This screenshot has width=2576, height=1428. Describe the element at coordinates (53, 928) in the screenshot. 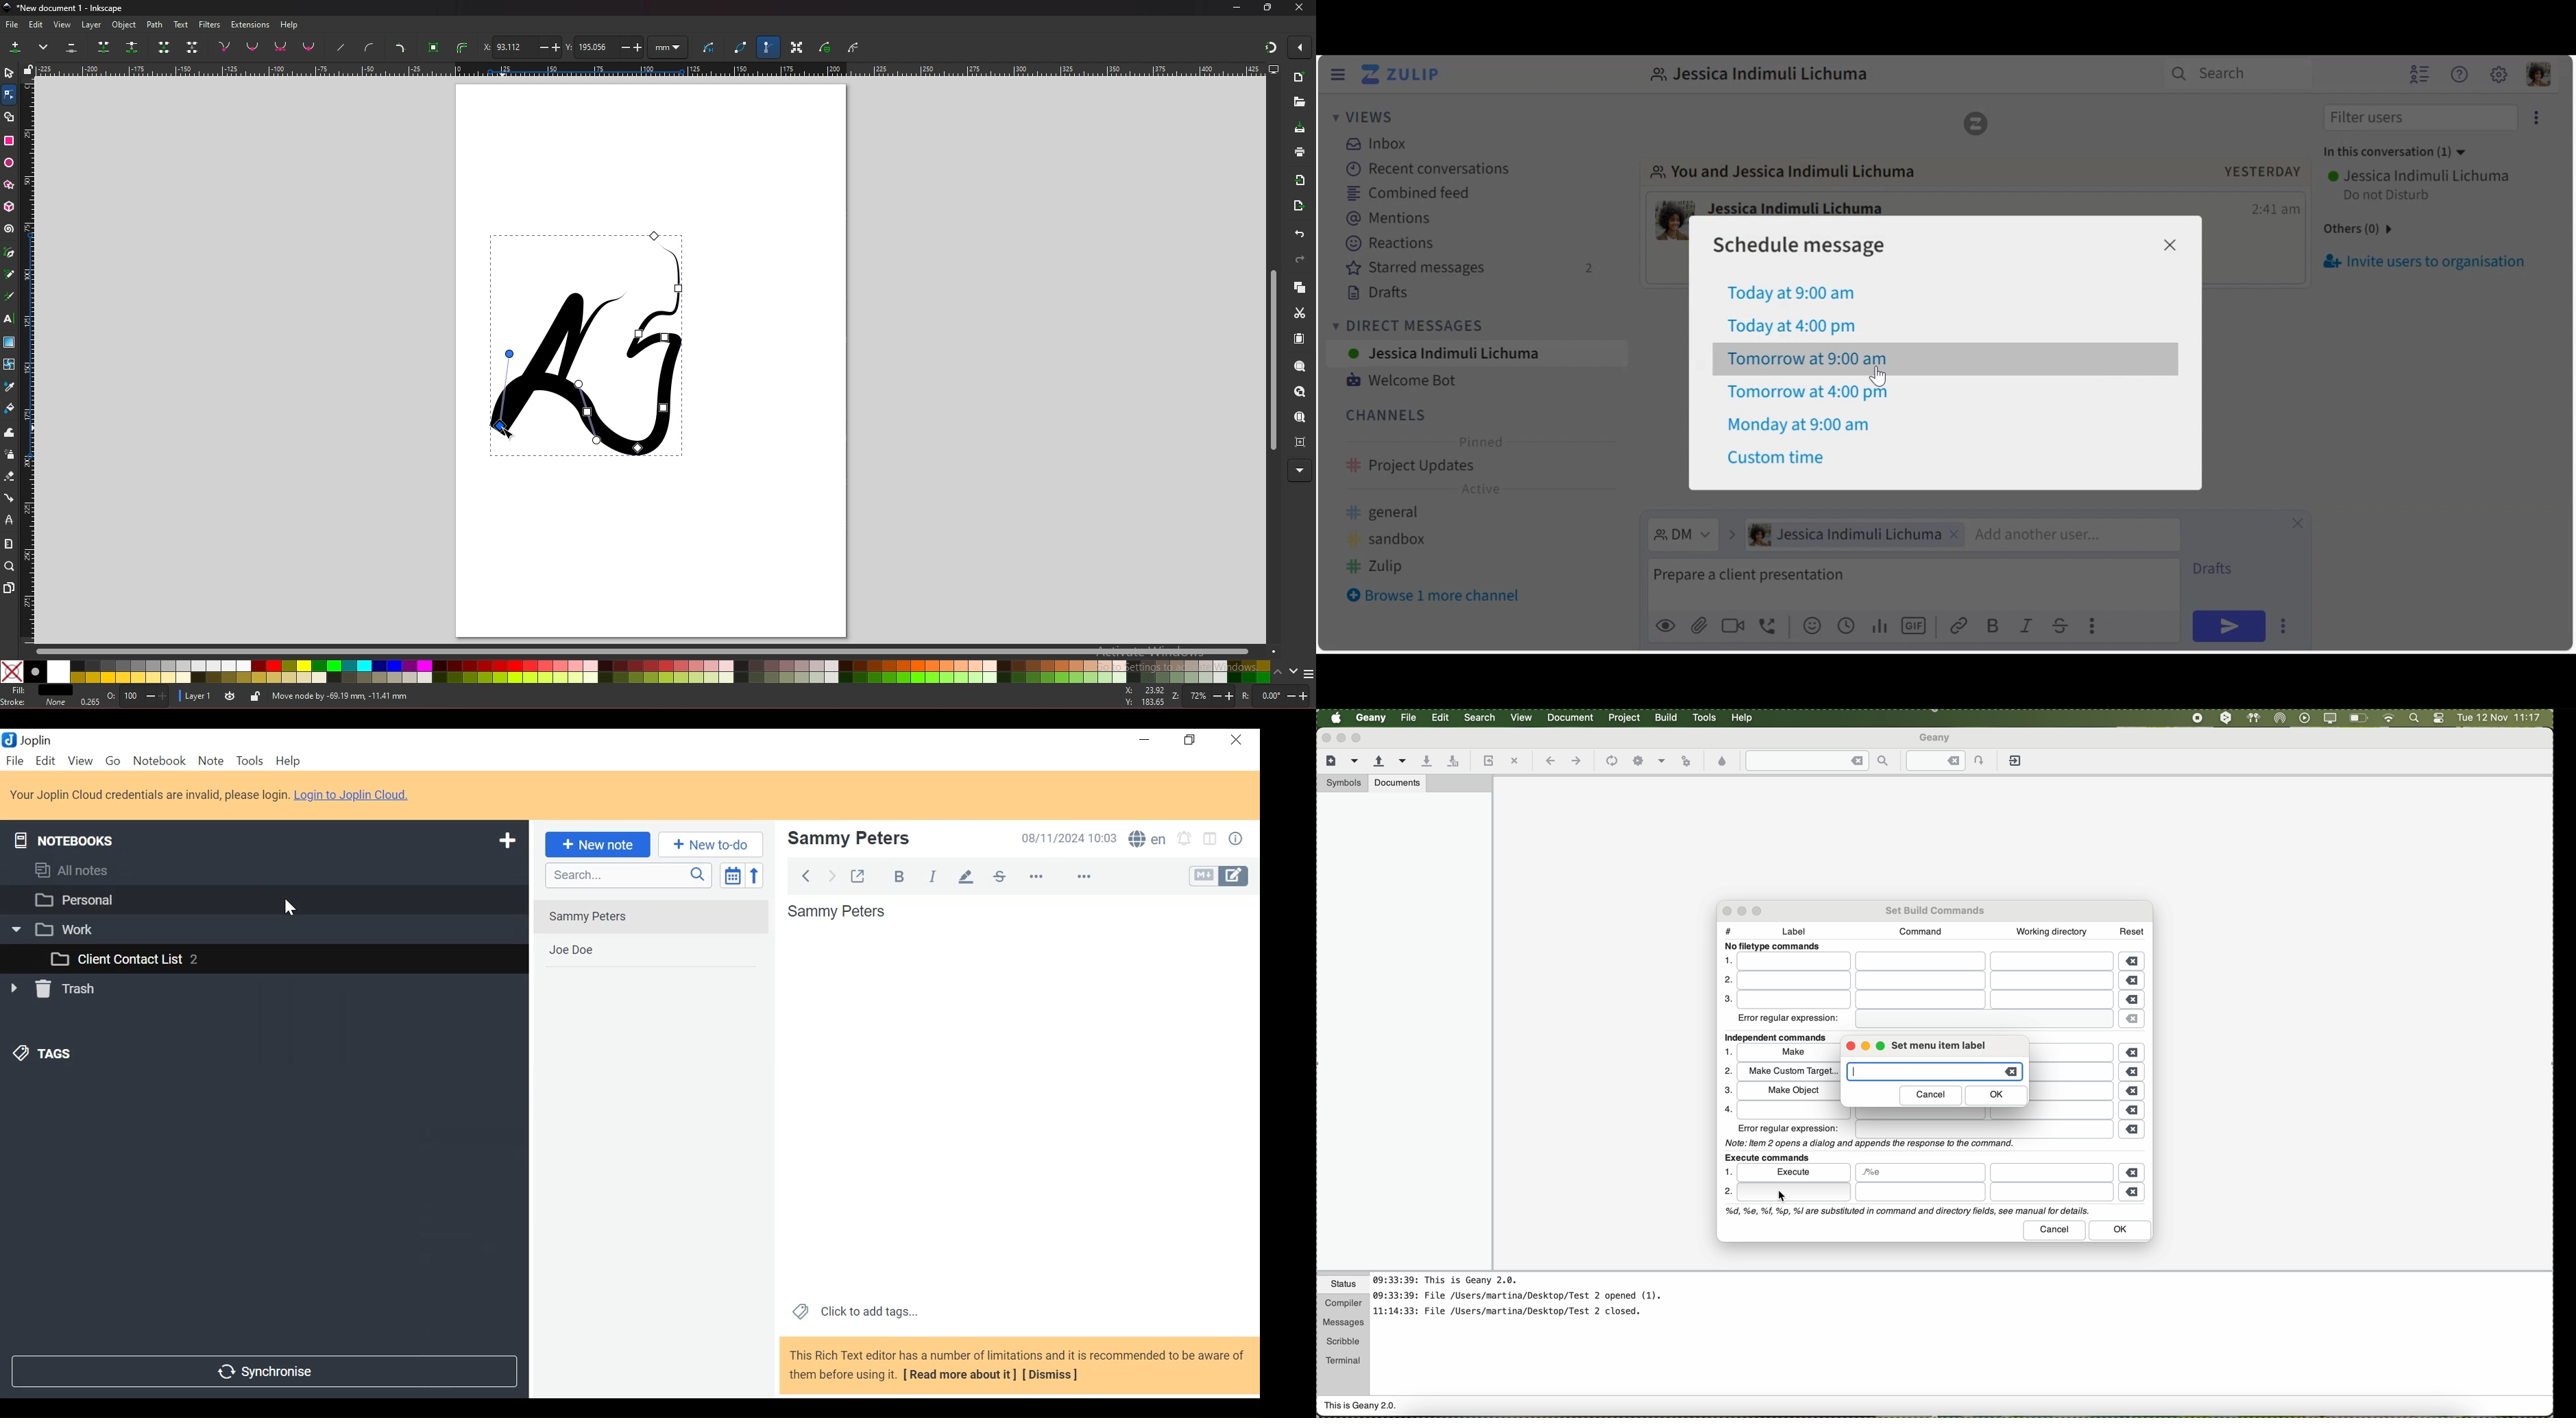

I see `v [3 Work` at that location.